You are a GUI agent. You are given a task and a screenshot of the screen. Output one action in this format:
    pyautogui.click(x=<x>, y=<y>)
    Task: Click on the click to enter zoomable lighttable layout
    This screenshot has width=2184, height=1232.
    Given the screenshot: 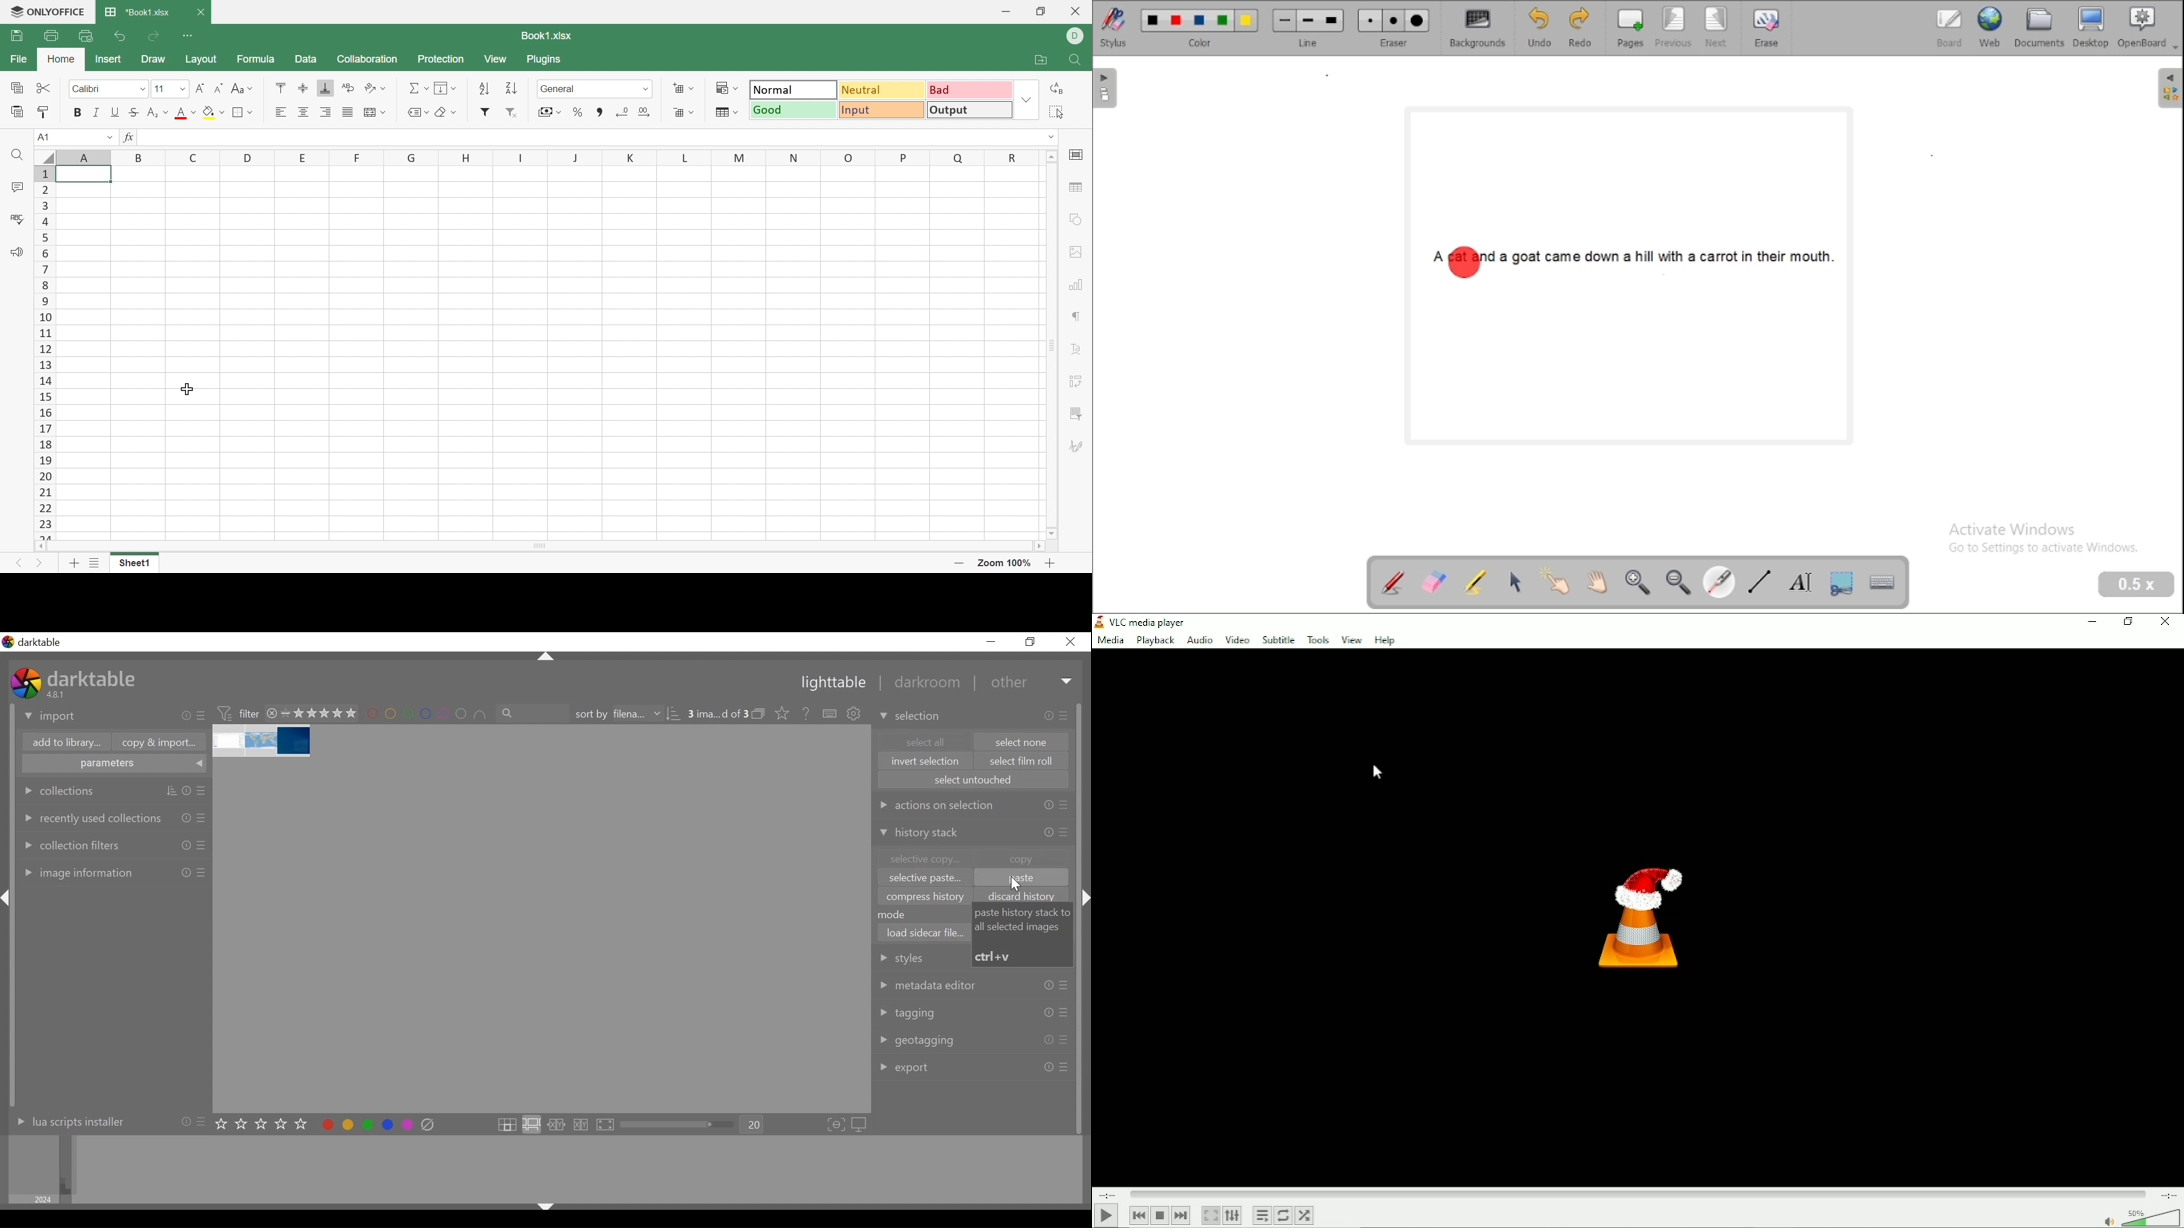 What is the action you would take?
    pyautogui.click(x=531, y=1125)
    